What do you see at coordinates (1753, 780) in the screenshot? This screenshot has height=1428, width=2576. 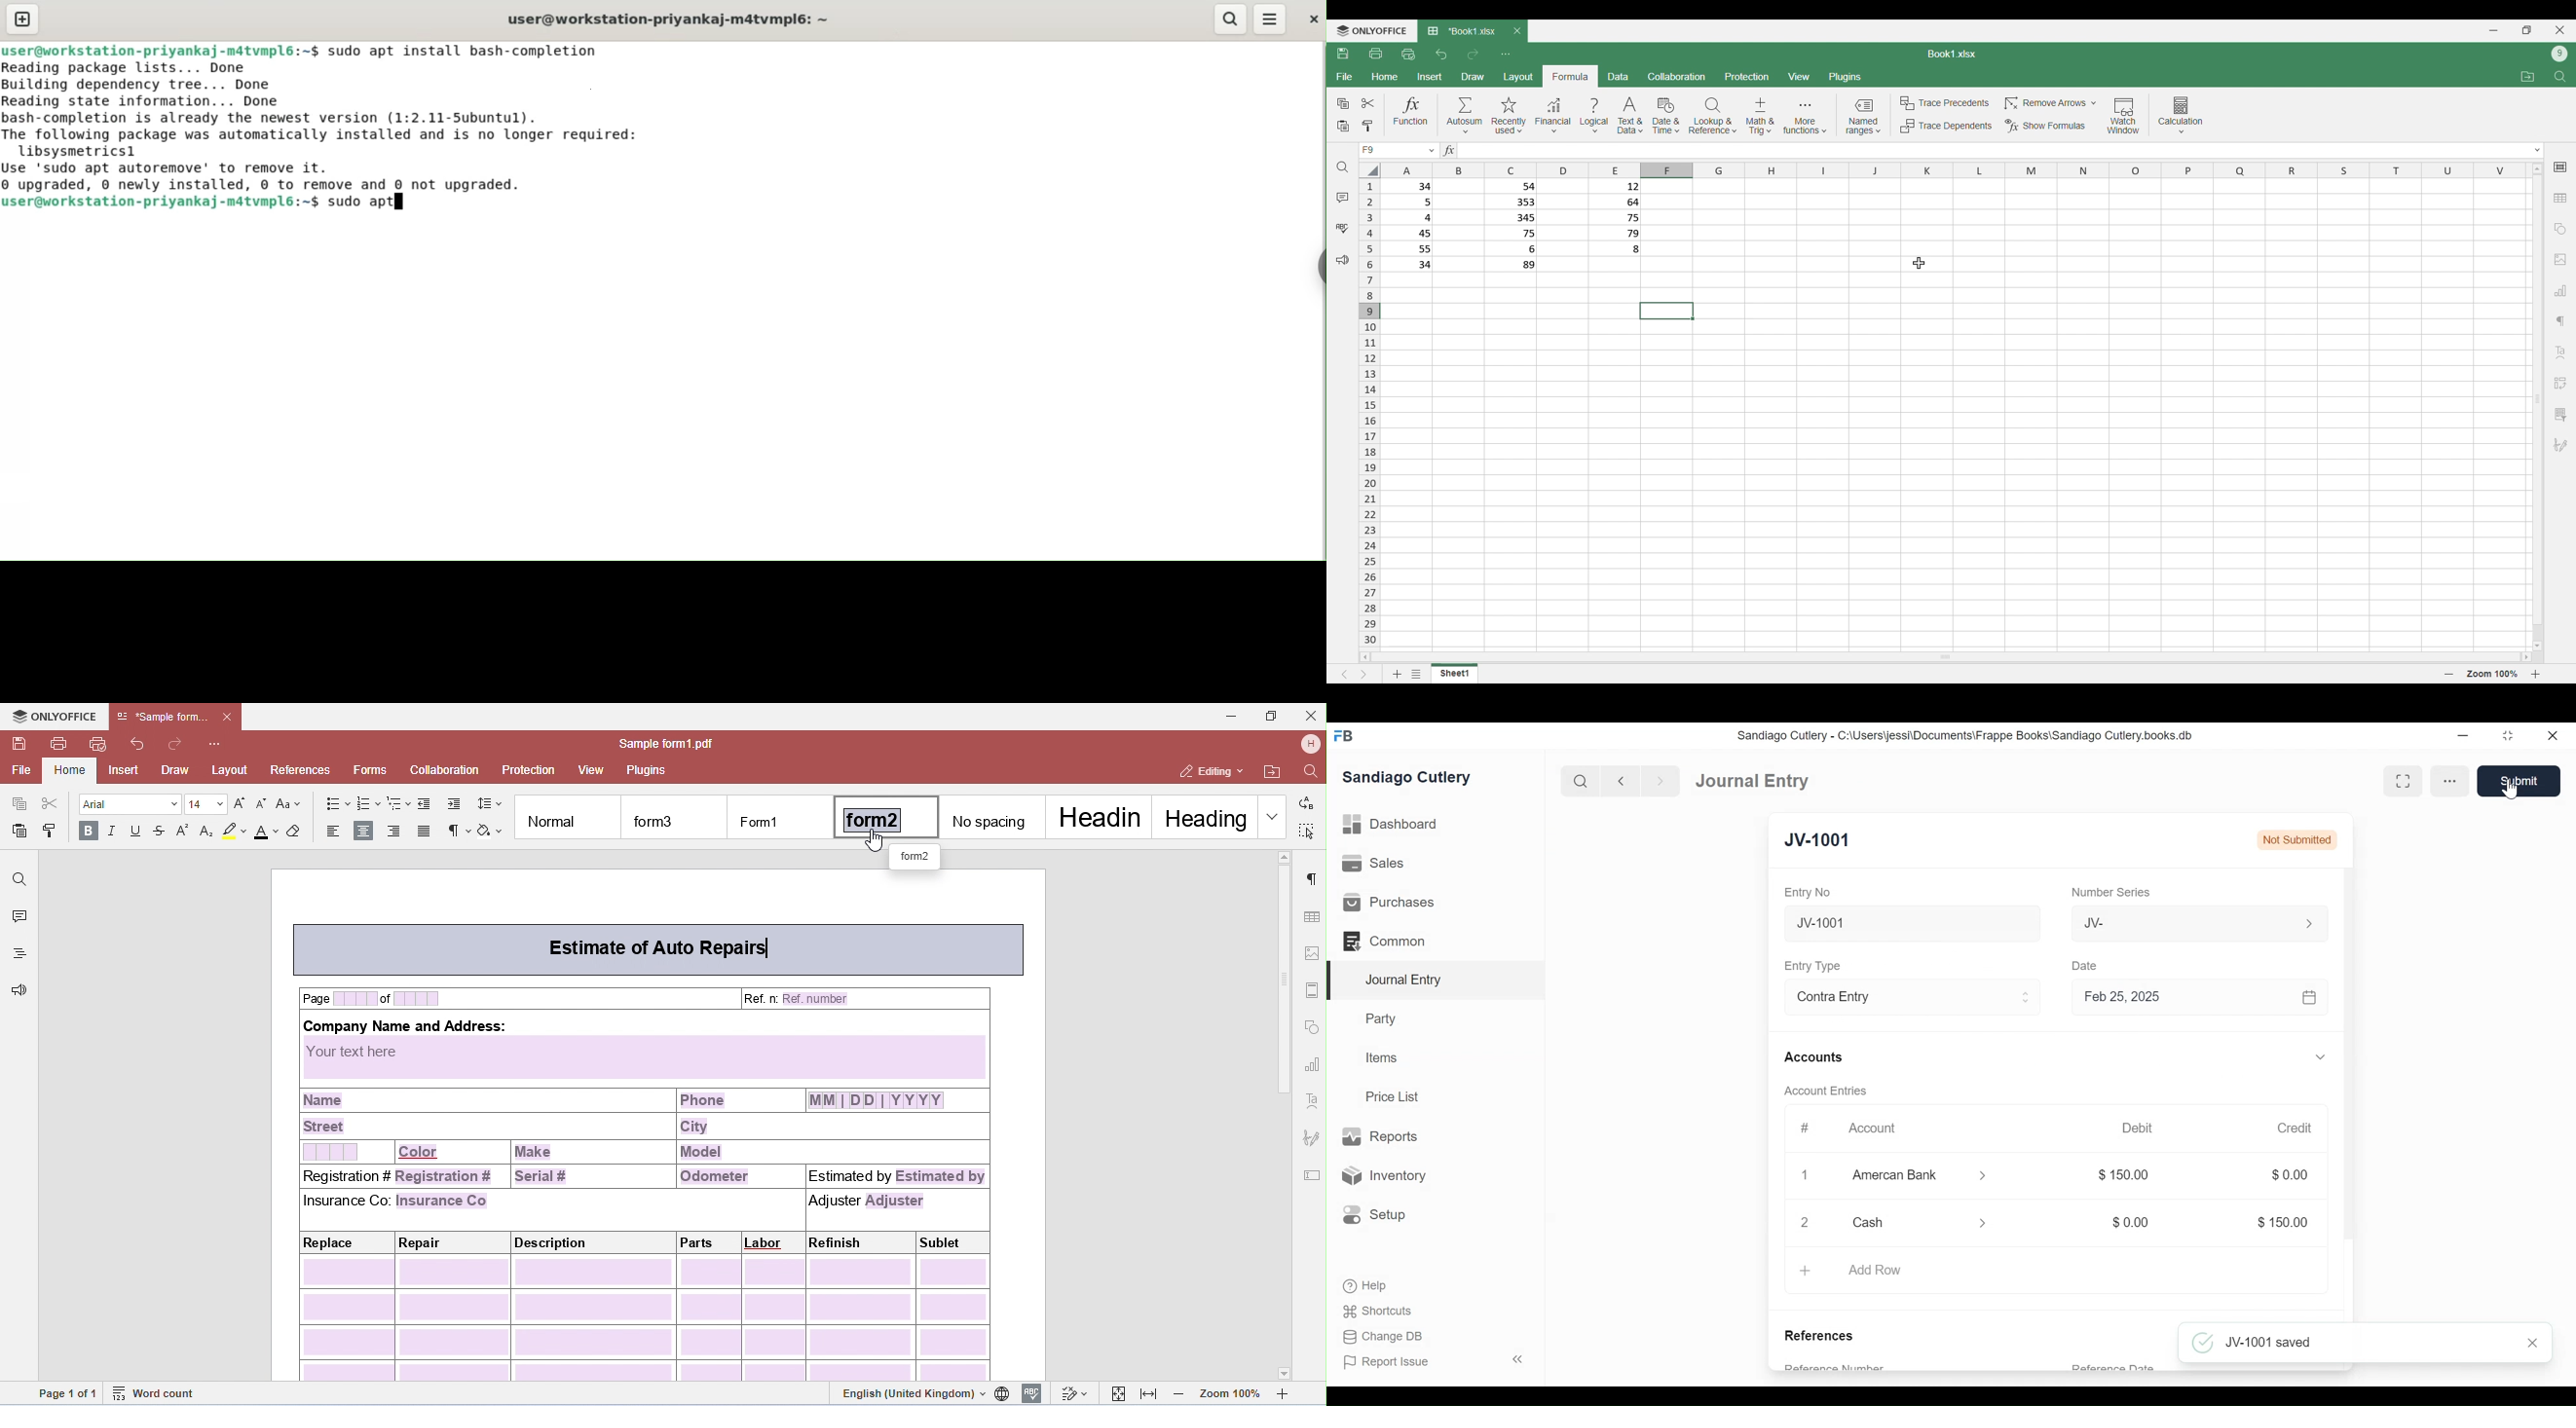 I see `Journal Entry` at bounding box center [1753, 780].